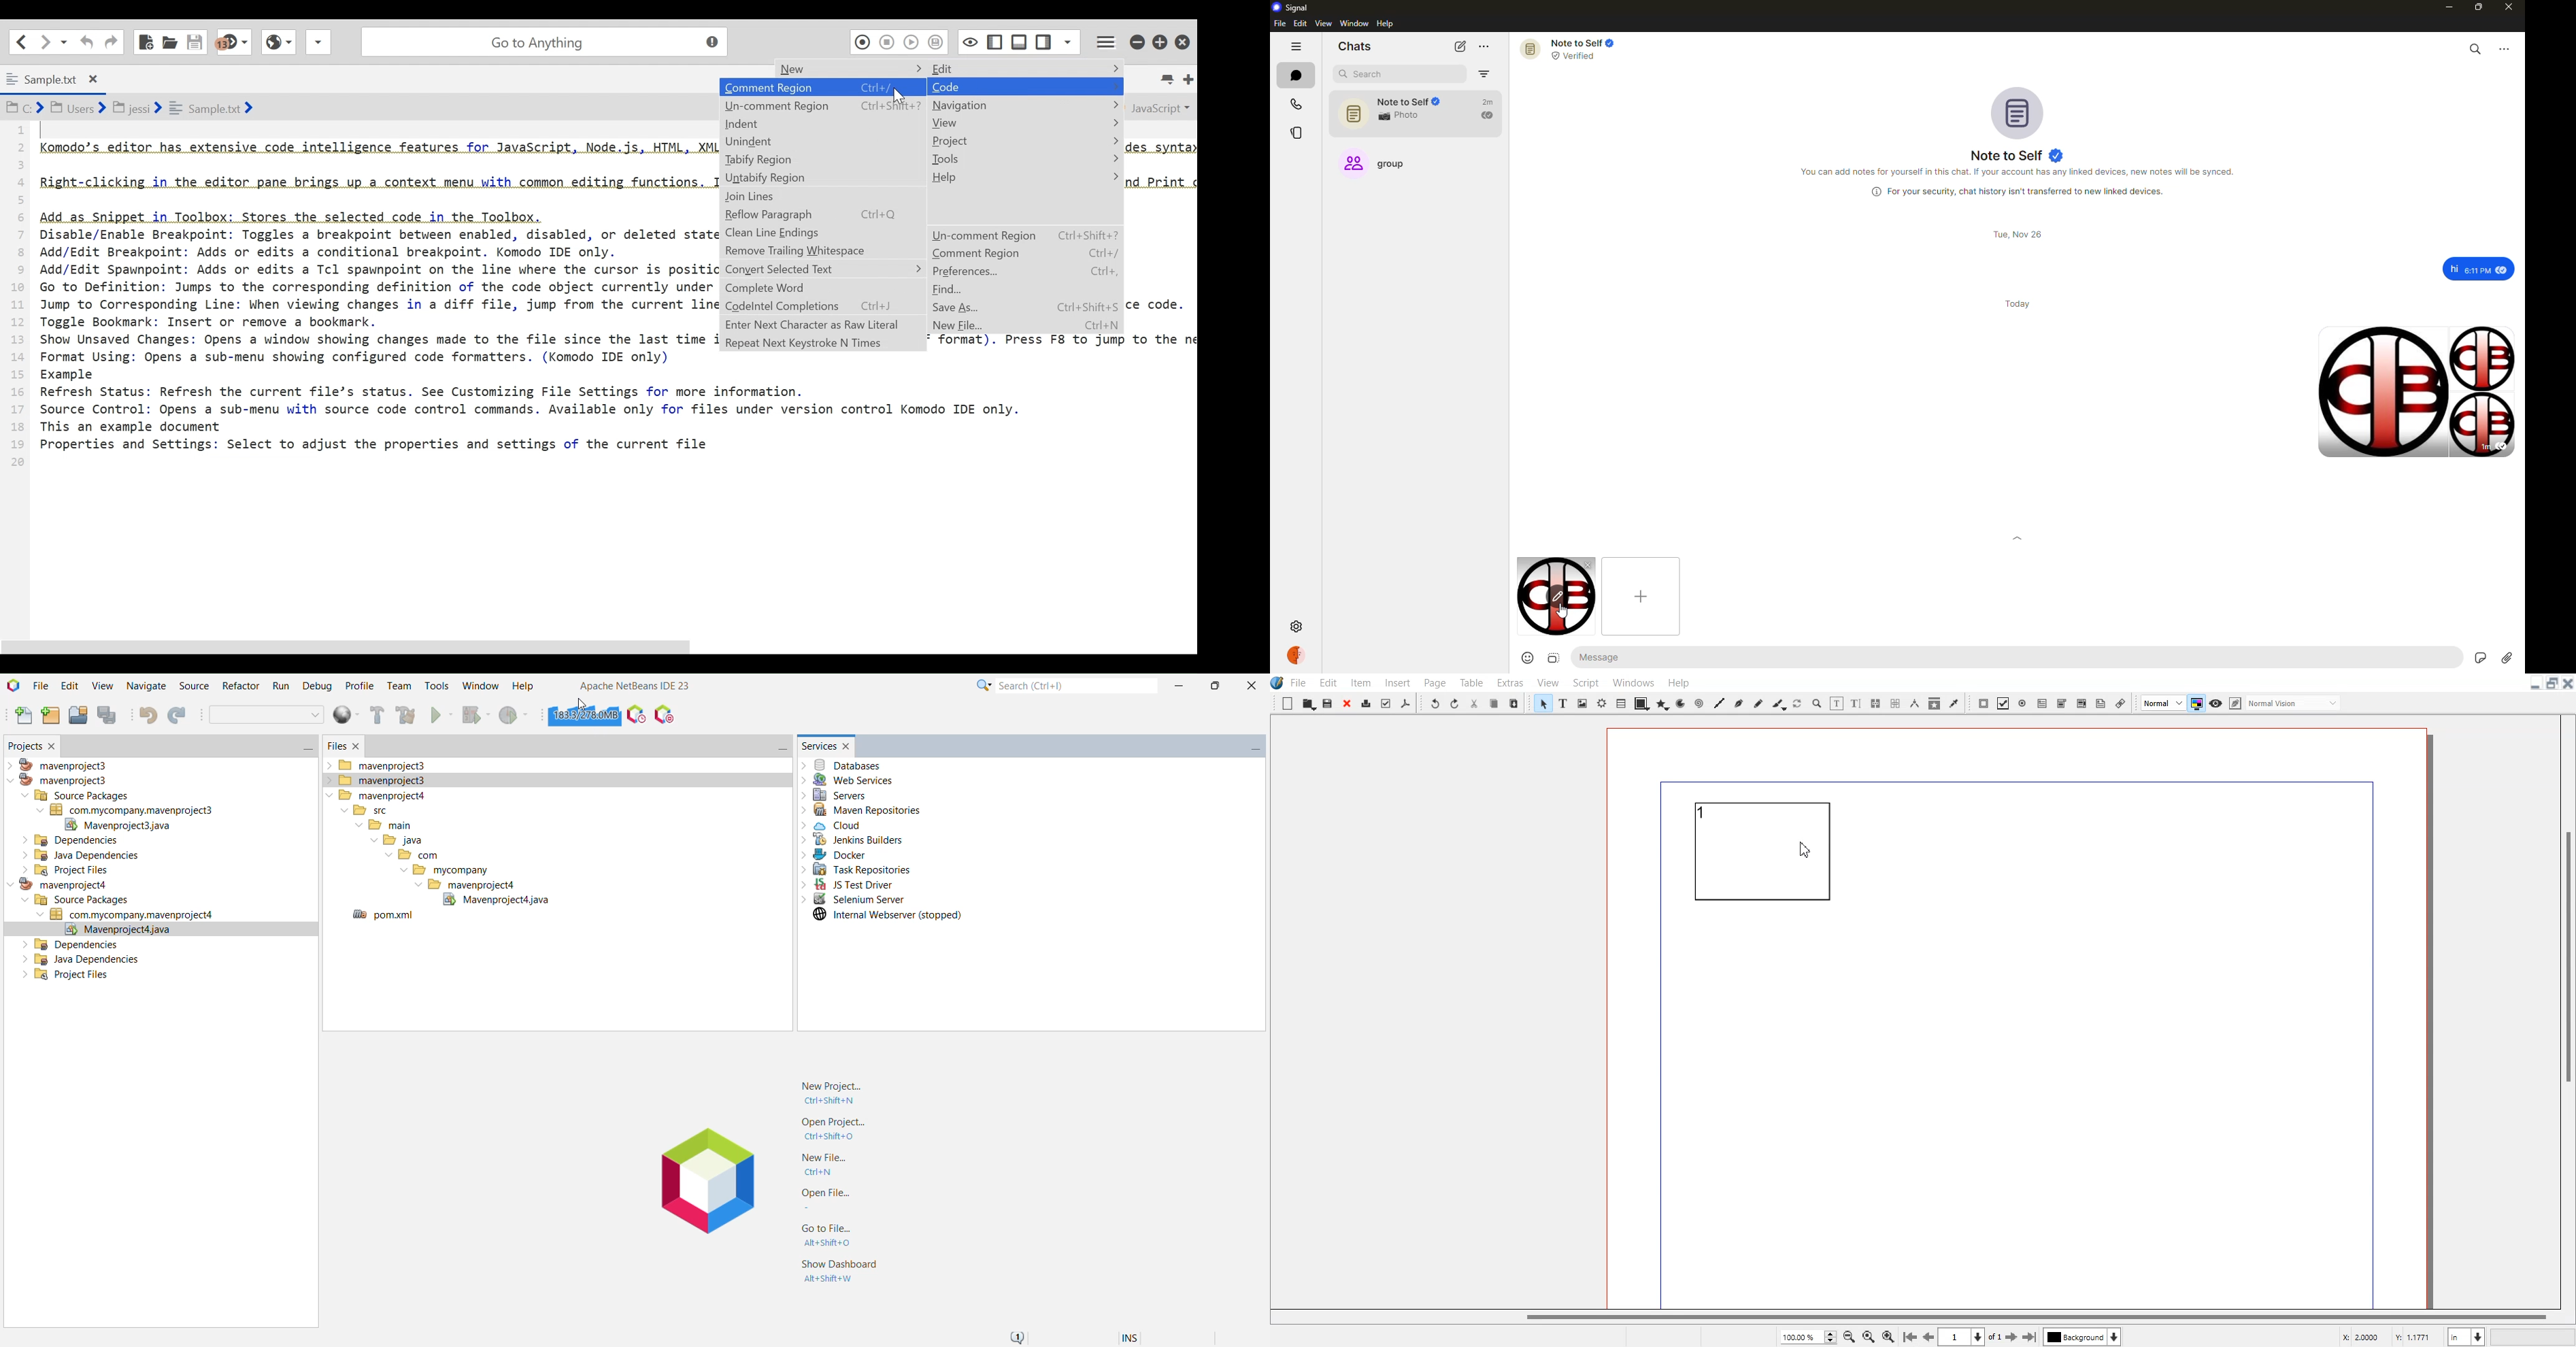 The image size is (2576, 1372). What do you see at coordinates (1642, 703) in the screenshot?
I see `Shape` at bounding box center [1642, 703].